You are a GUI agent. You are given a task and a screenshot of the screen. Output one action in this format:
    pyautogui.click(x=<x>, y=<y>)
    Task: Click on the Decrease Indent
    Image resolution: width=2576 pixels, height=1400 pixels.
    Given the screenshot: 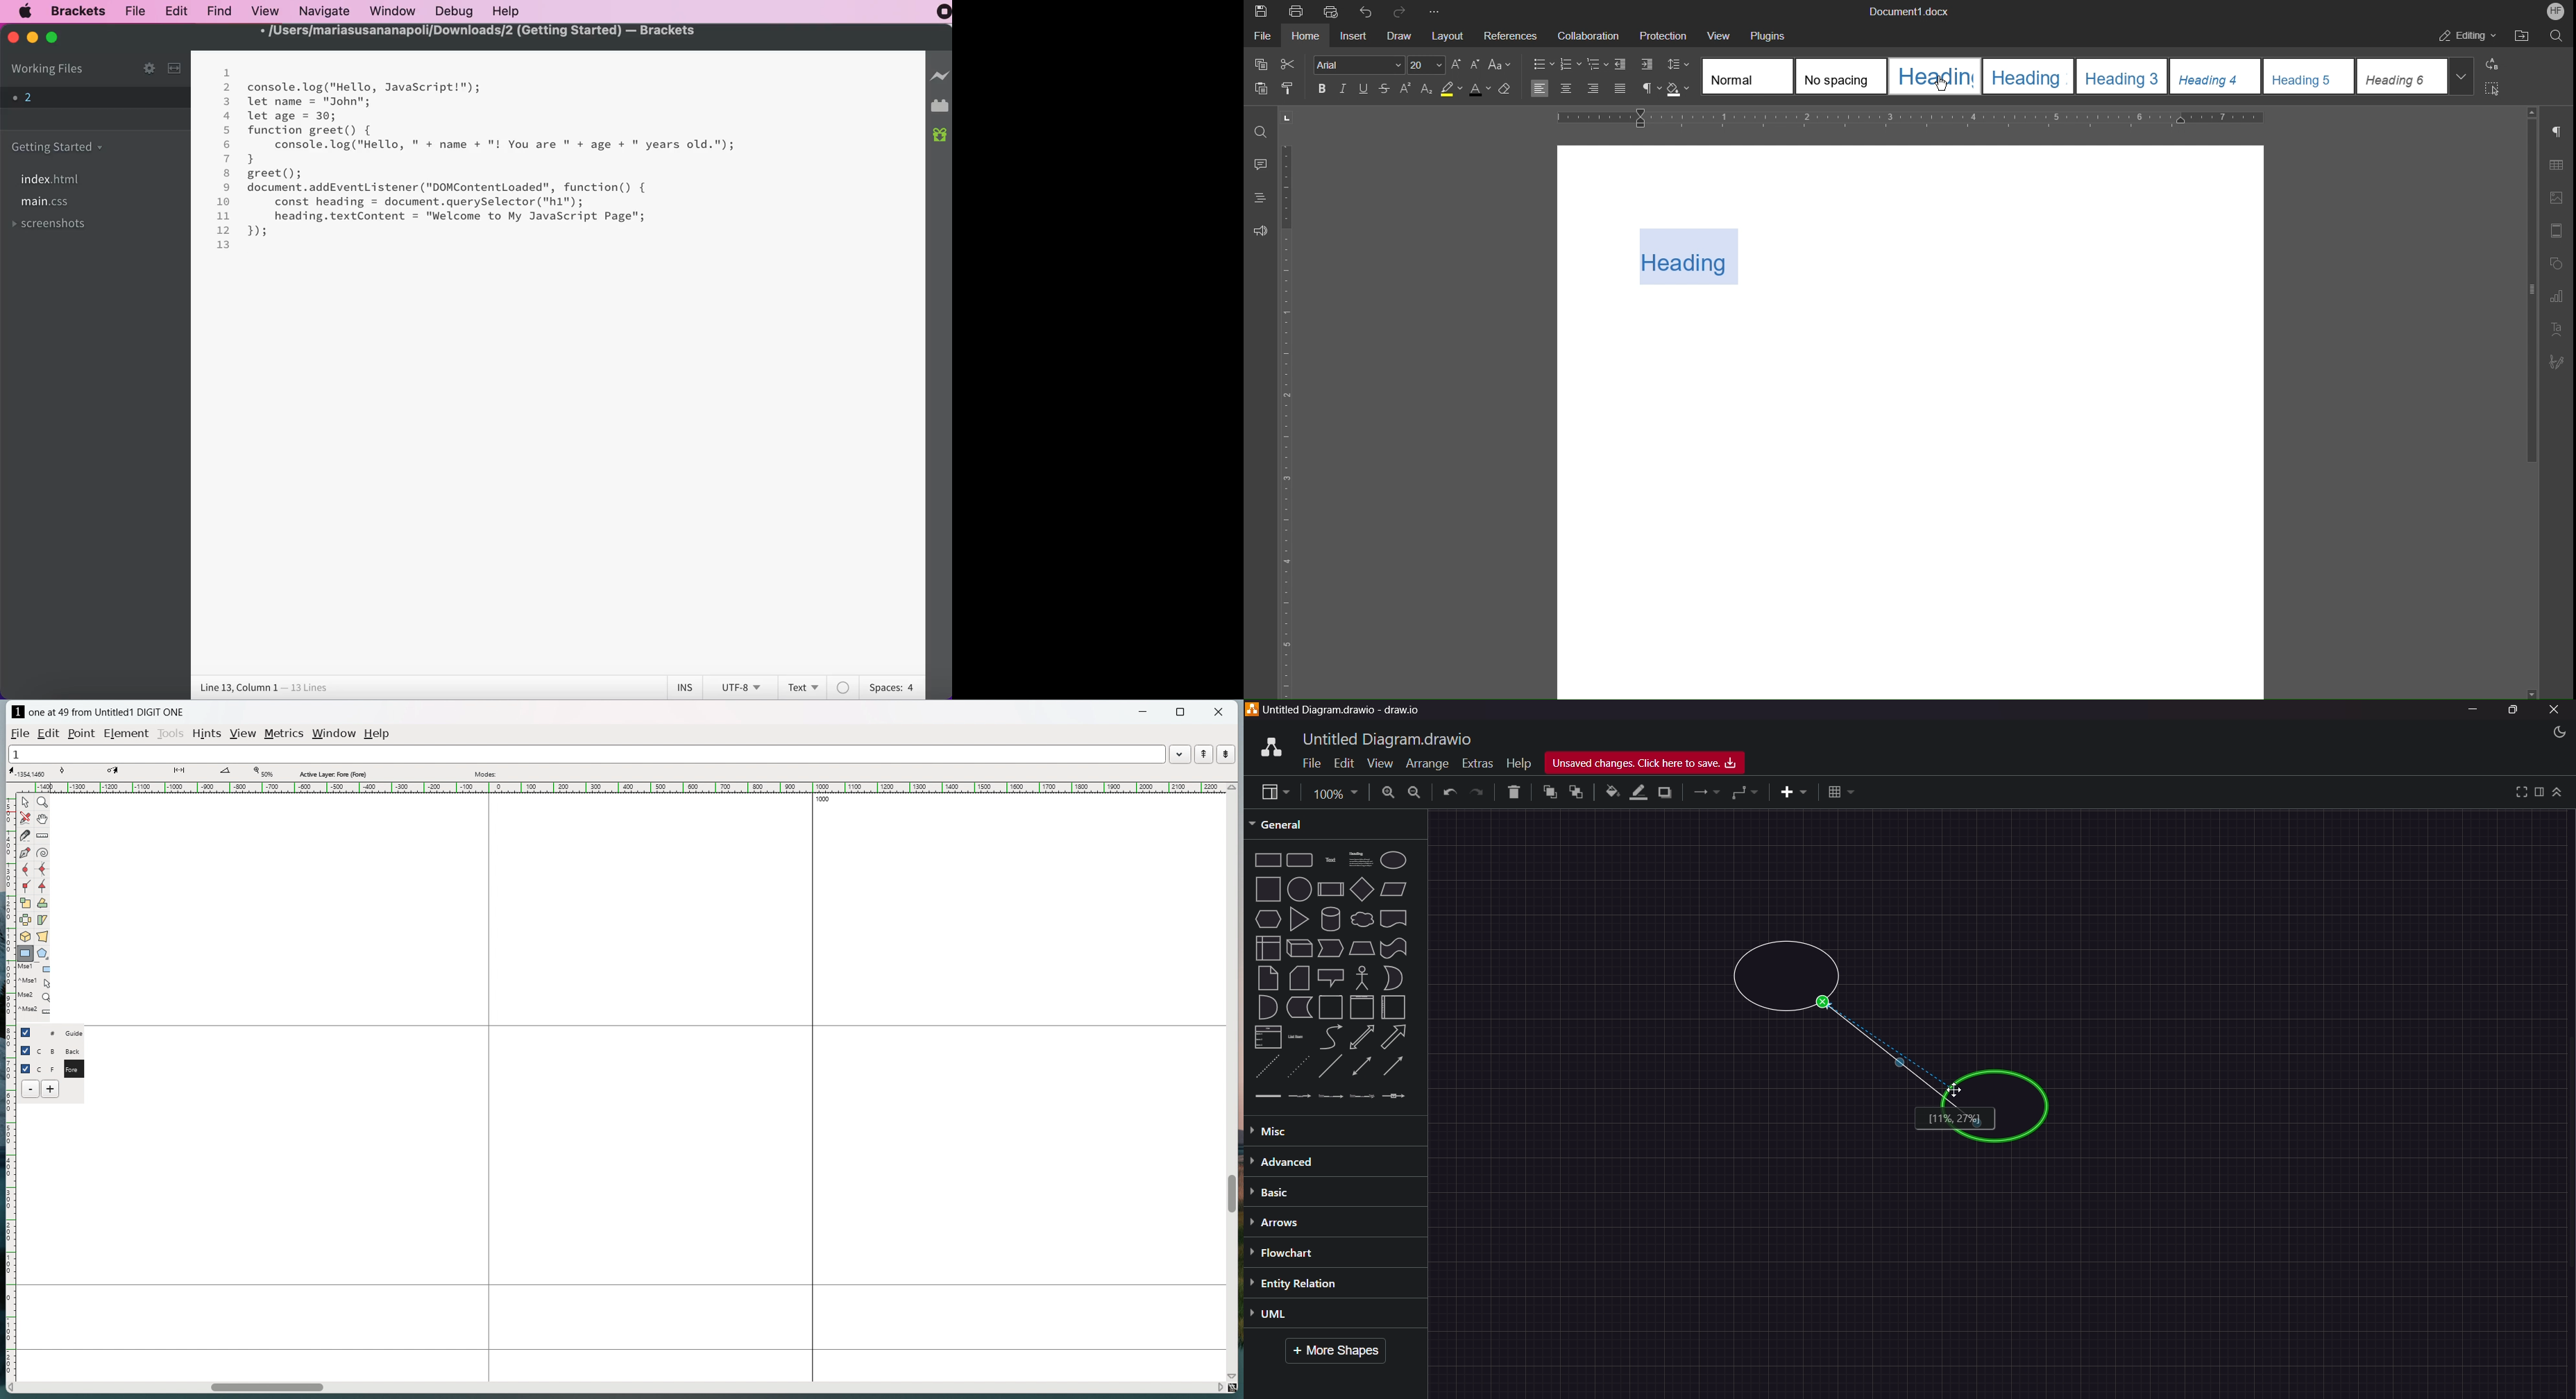 What is the action you would take?
    pyautogui.click(x=1622, y=64)
    